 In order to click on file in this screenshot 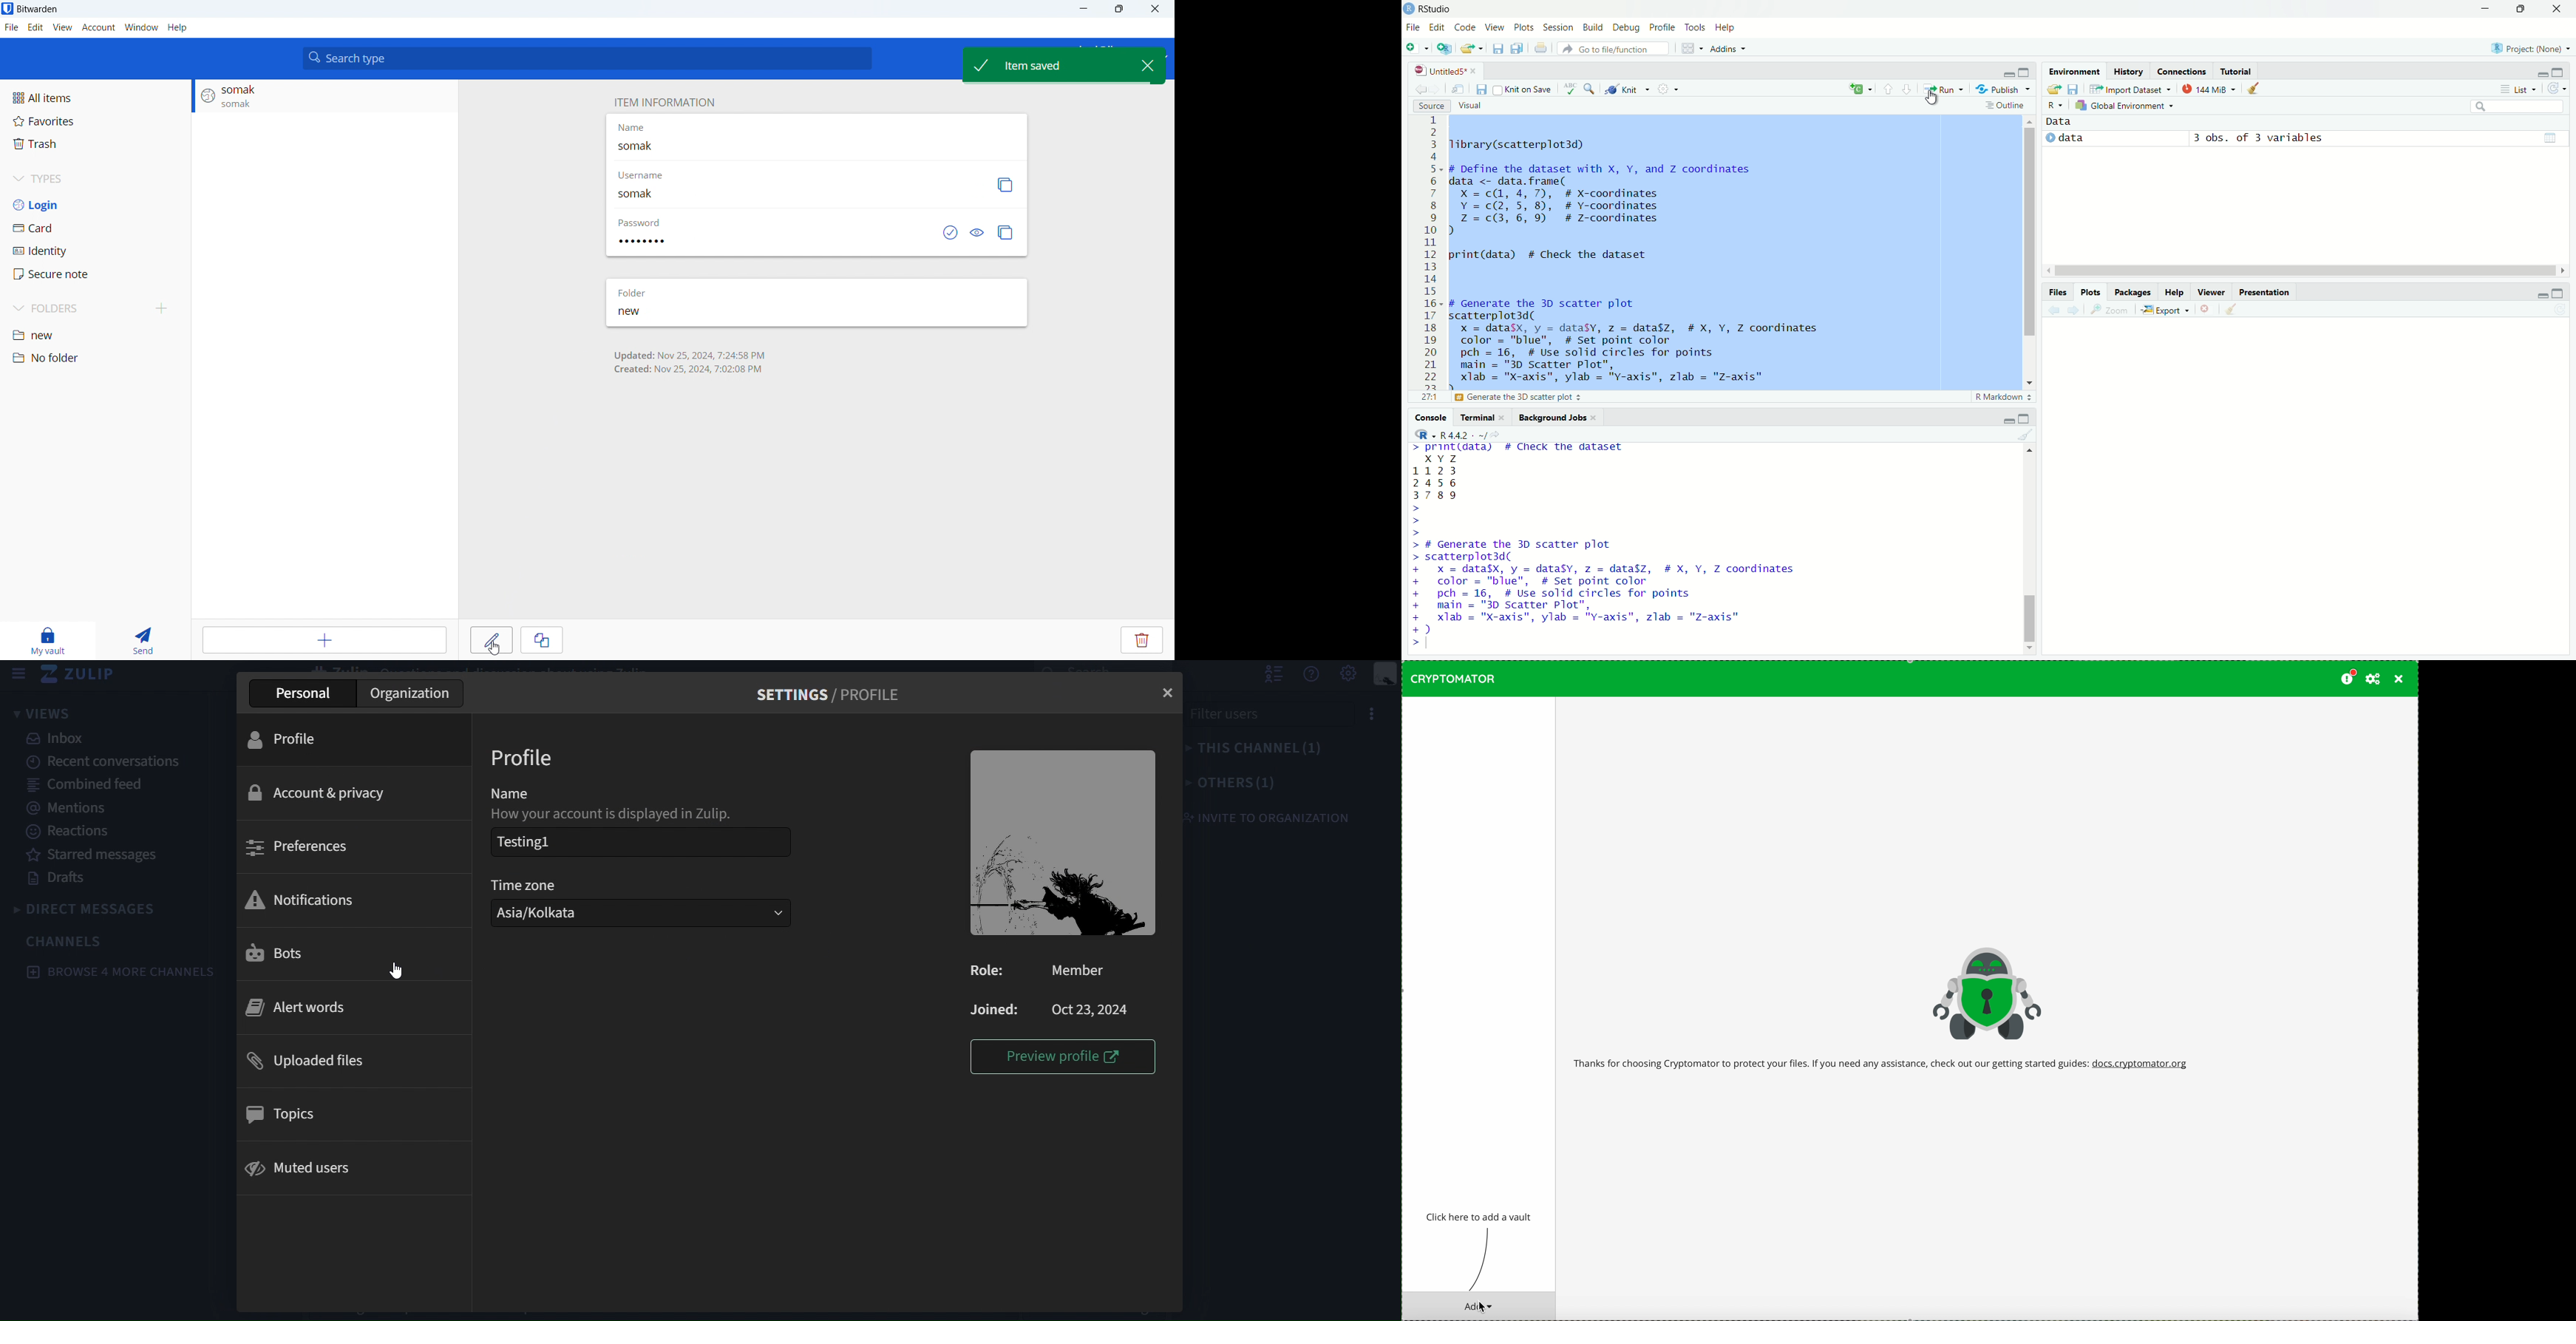, I will do `click(12, 28)`.